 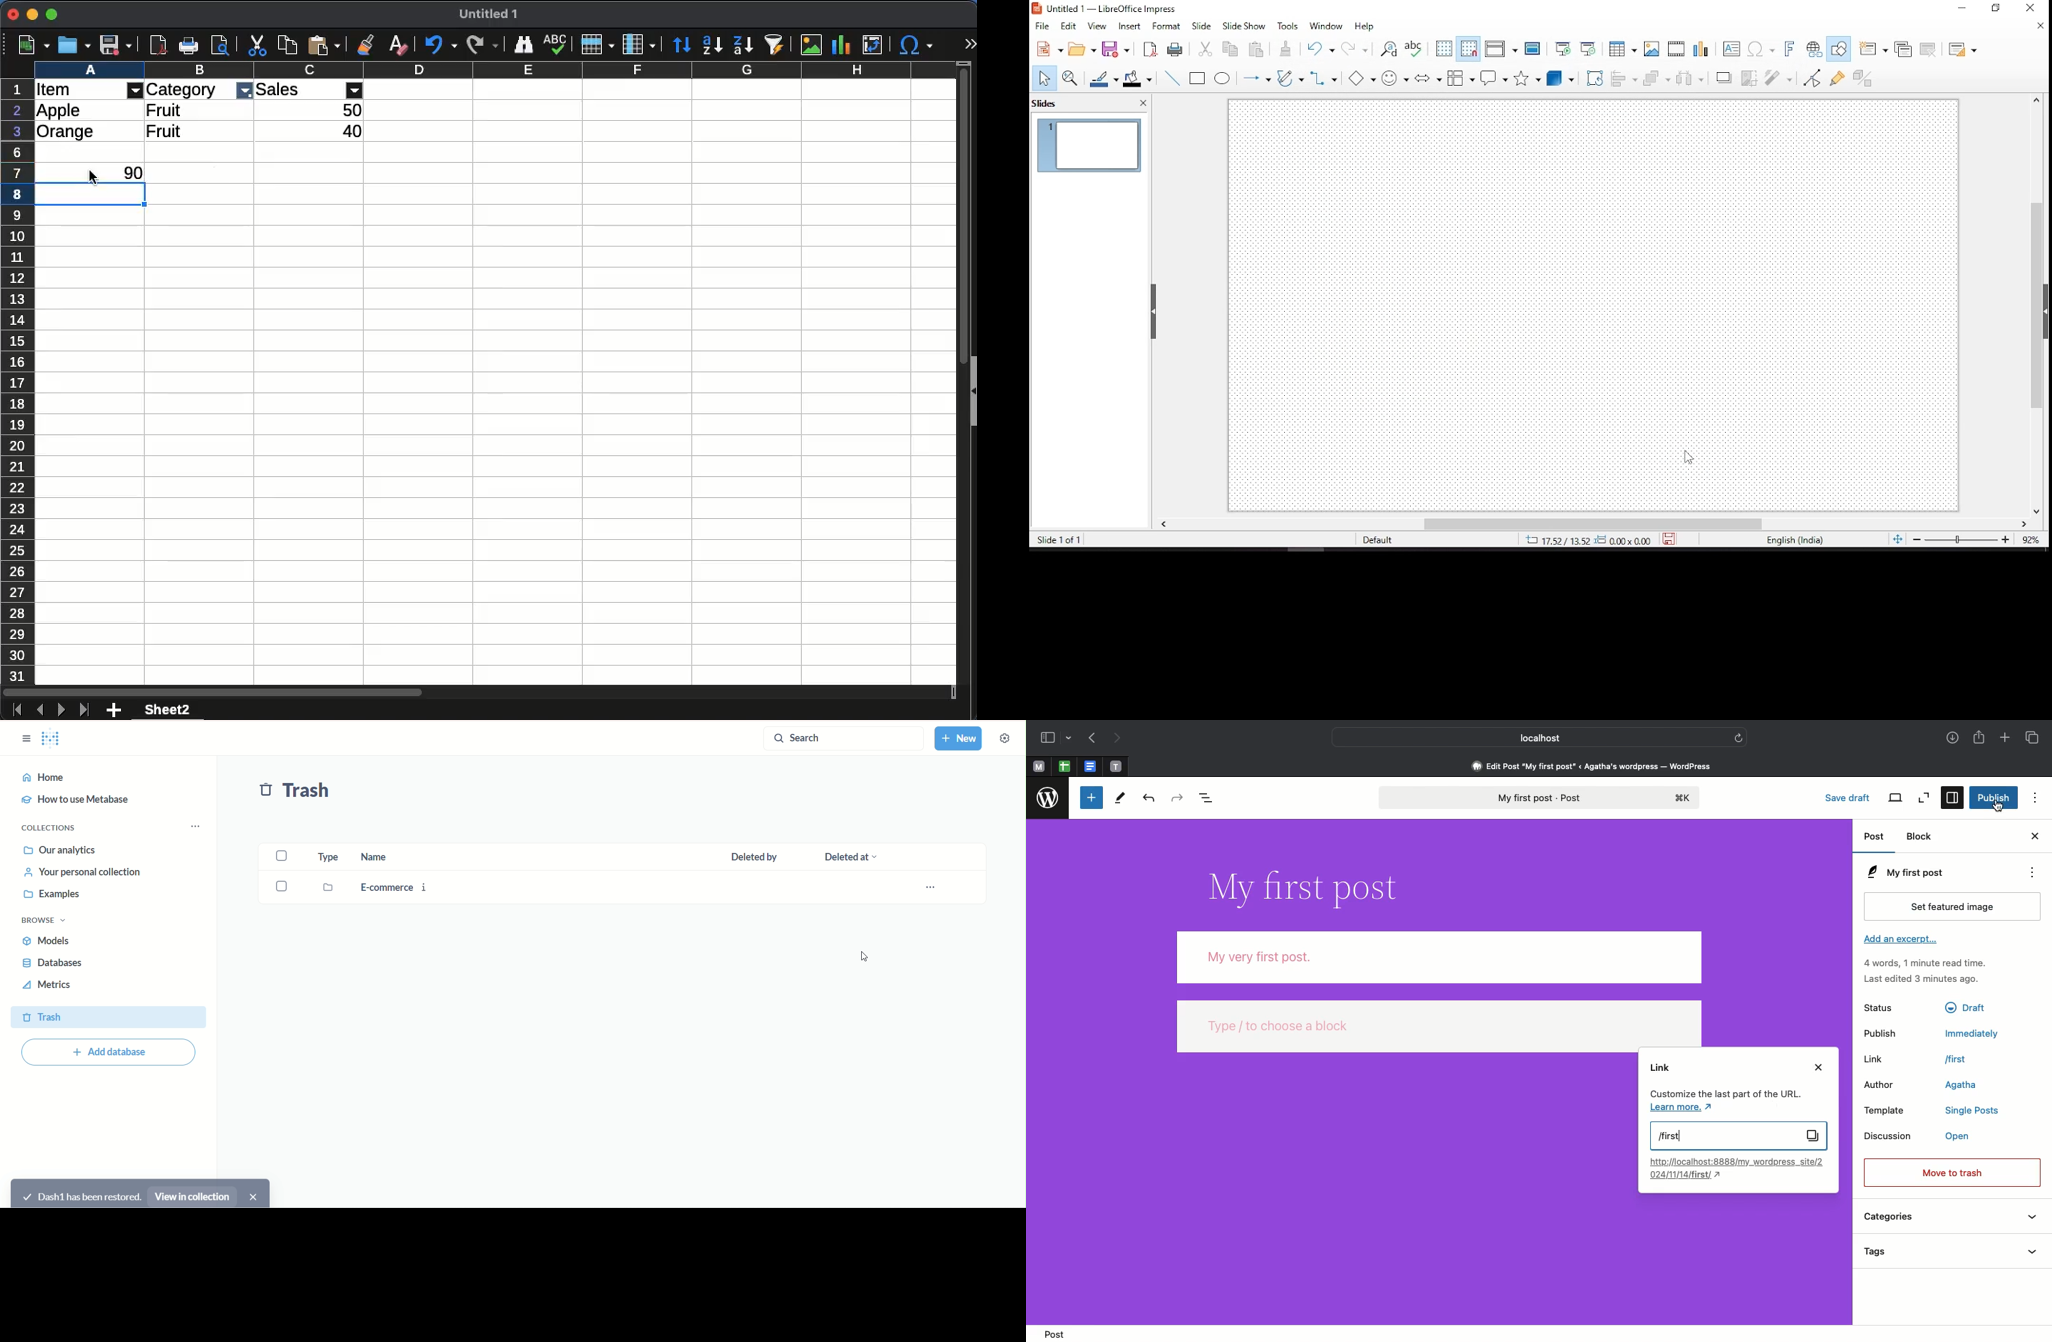 I want to click on zoom level, so click(x=2026, y=538).